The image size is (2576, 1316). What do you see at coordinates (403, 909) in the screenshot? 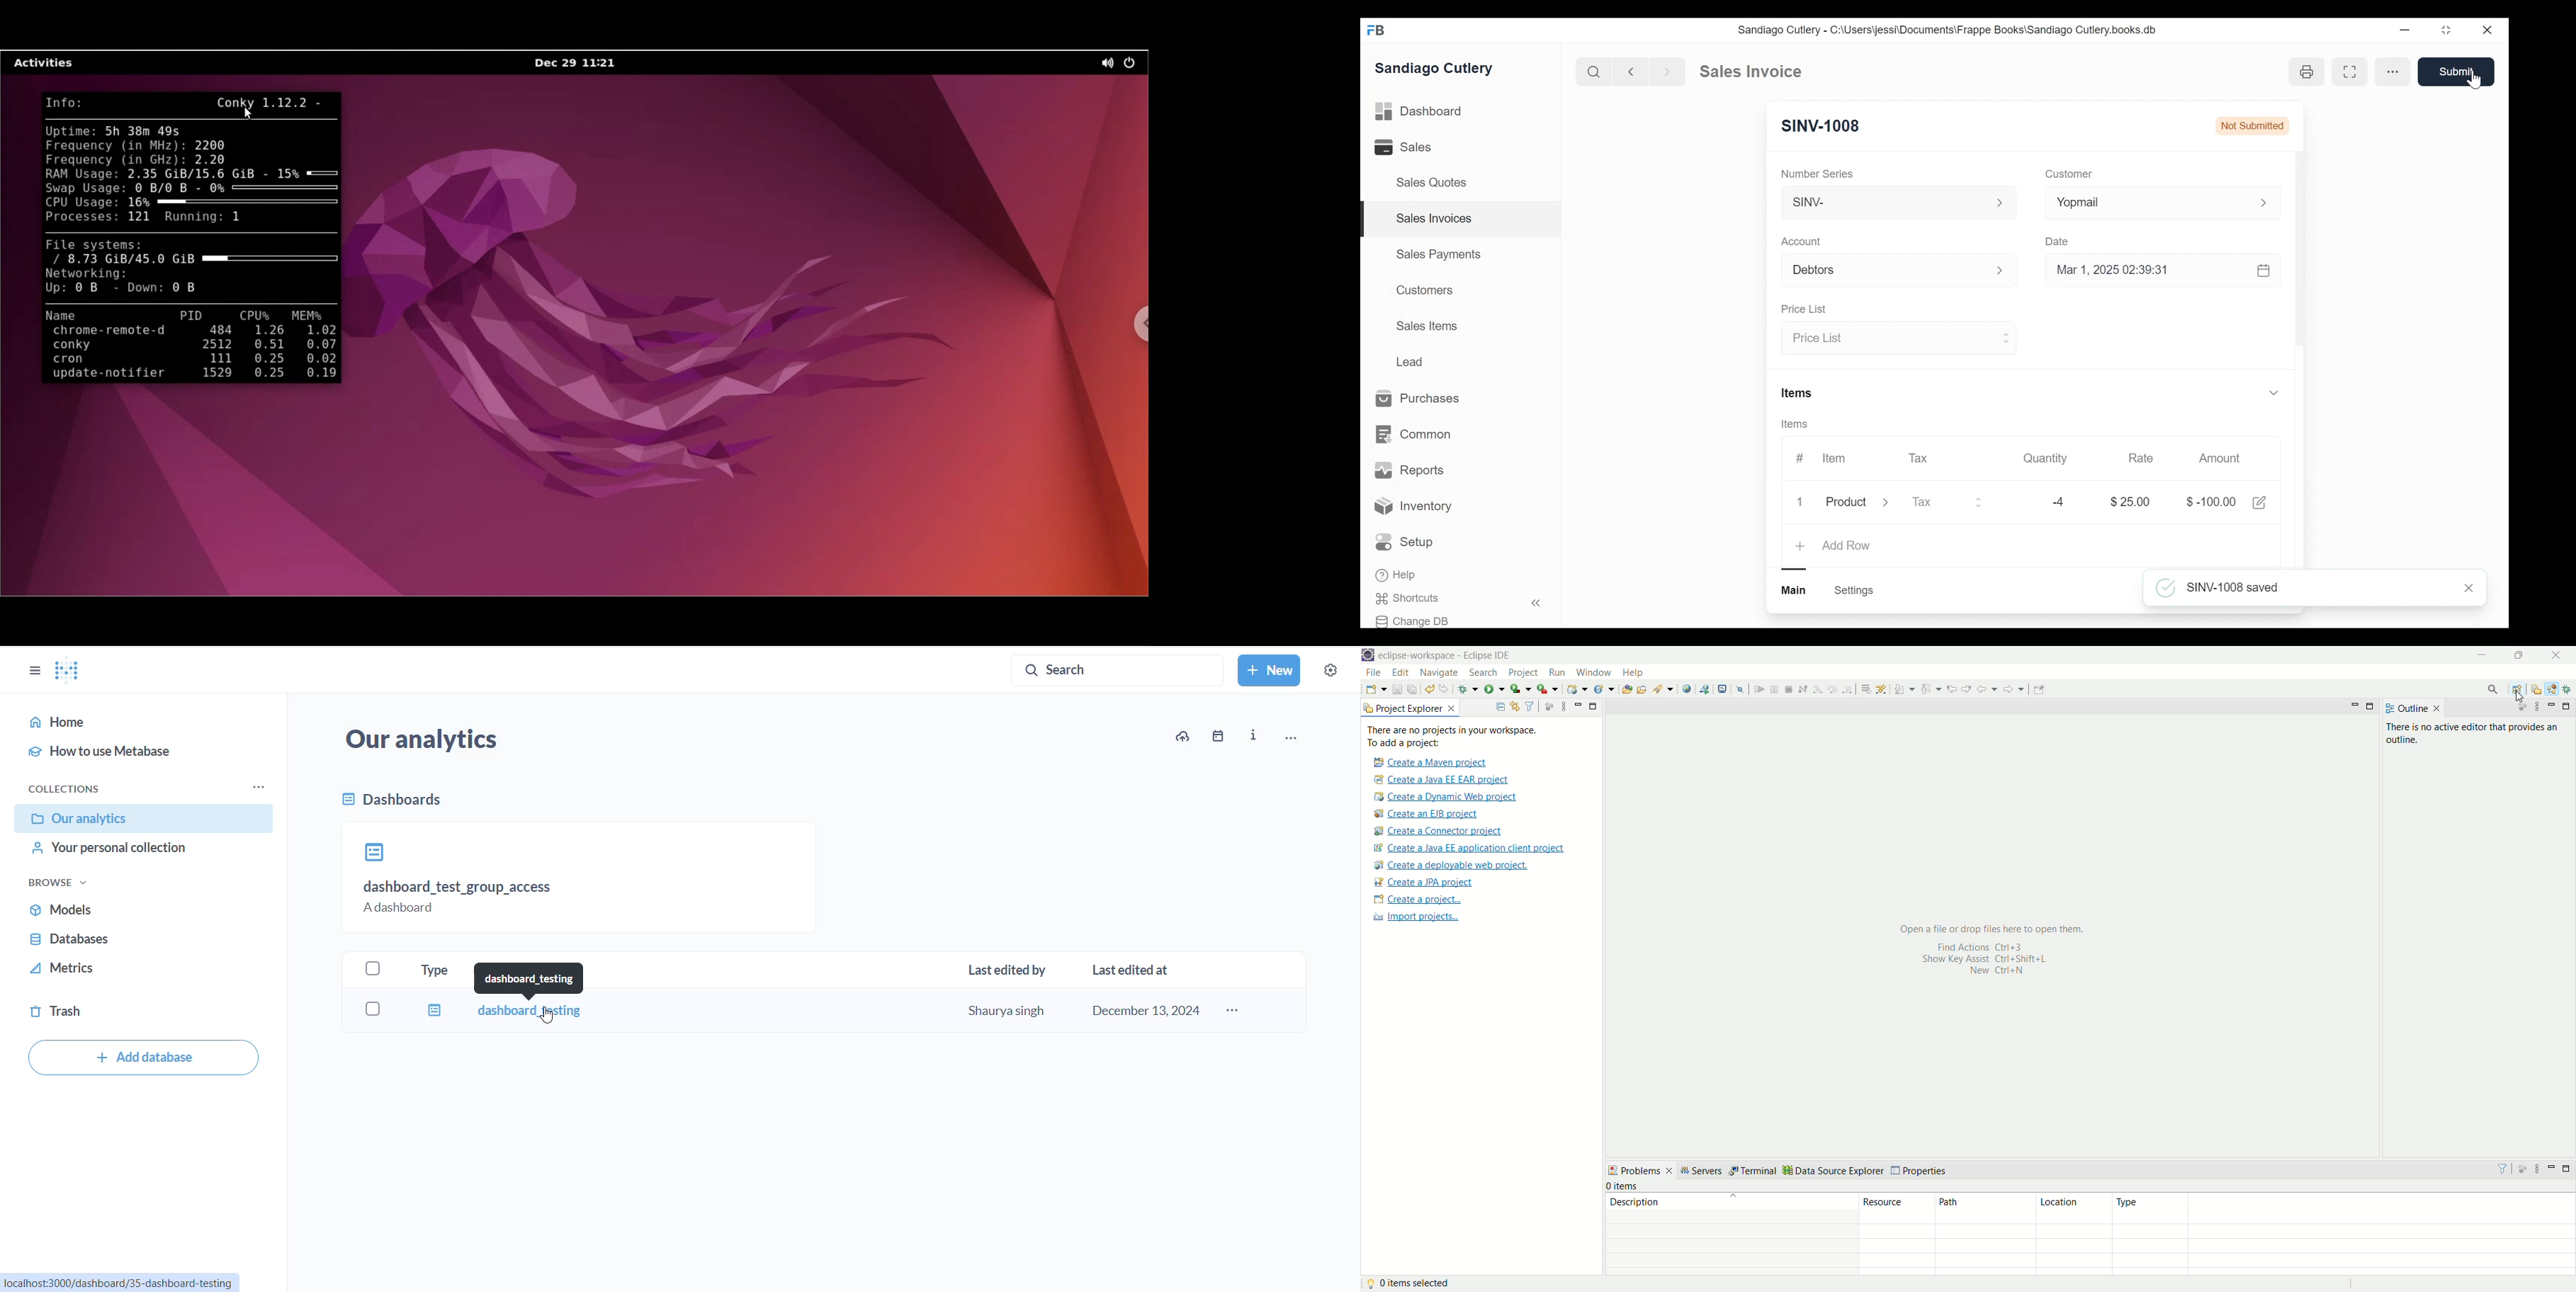
I see `A dashboard` at bounding box center [403, 909].